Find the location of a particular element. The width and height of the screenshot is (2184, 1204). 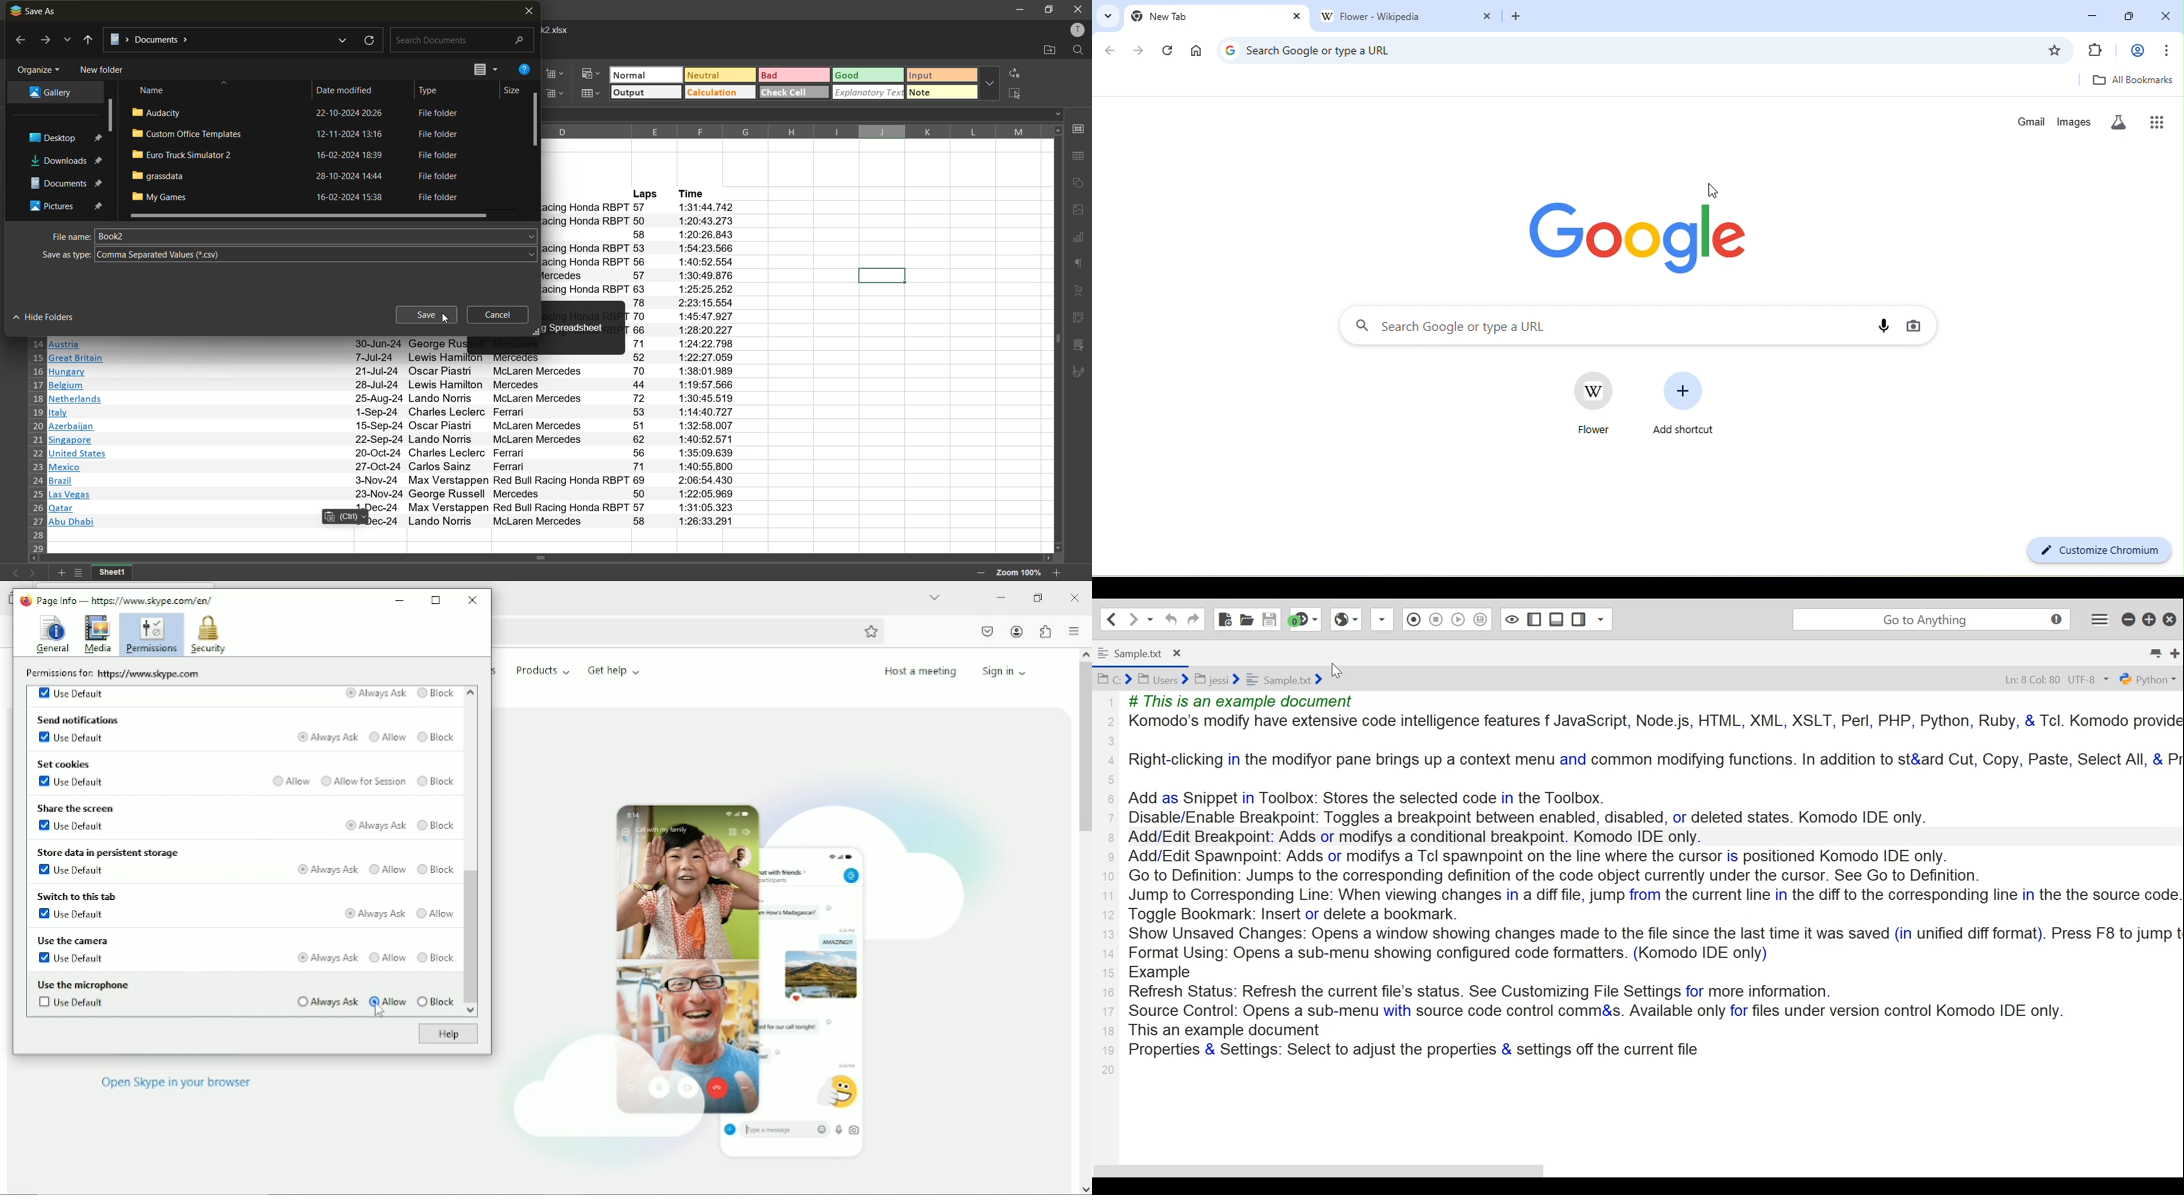

slicer is located at coordinates (1079, 346).